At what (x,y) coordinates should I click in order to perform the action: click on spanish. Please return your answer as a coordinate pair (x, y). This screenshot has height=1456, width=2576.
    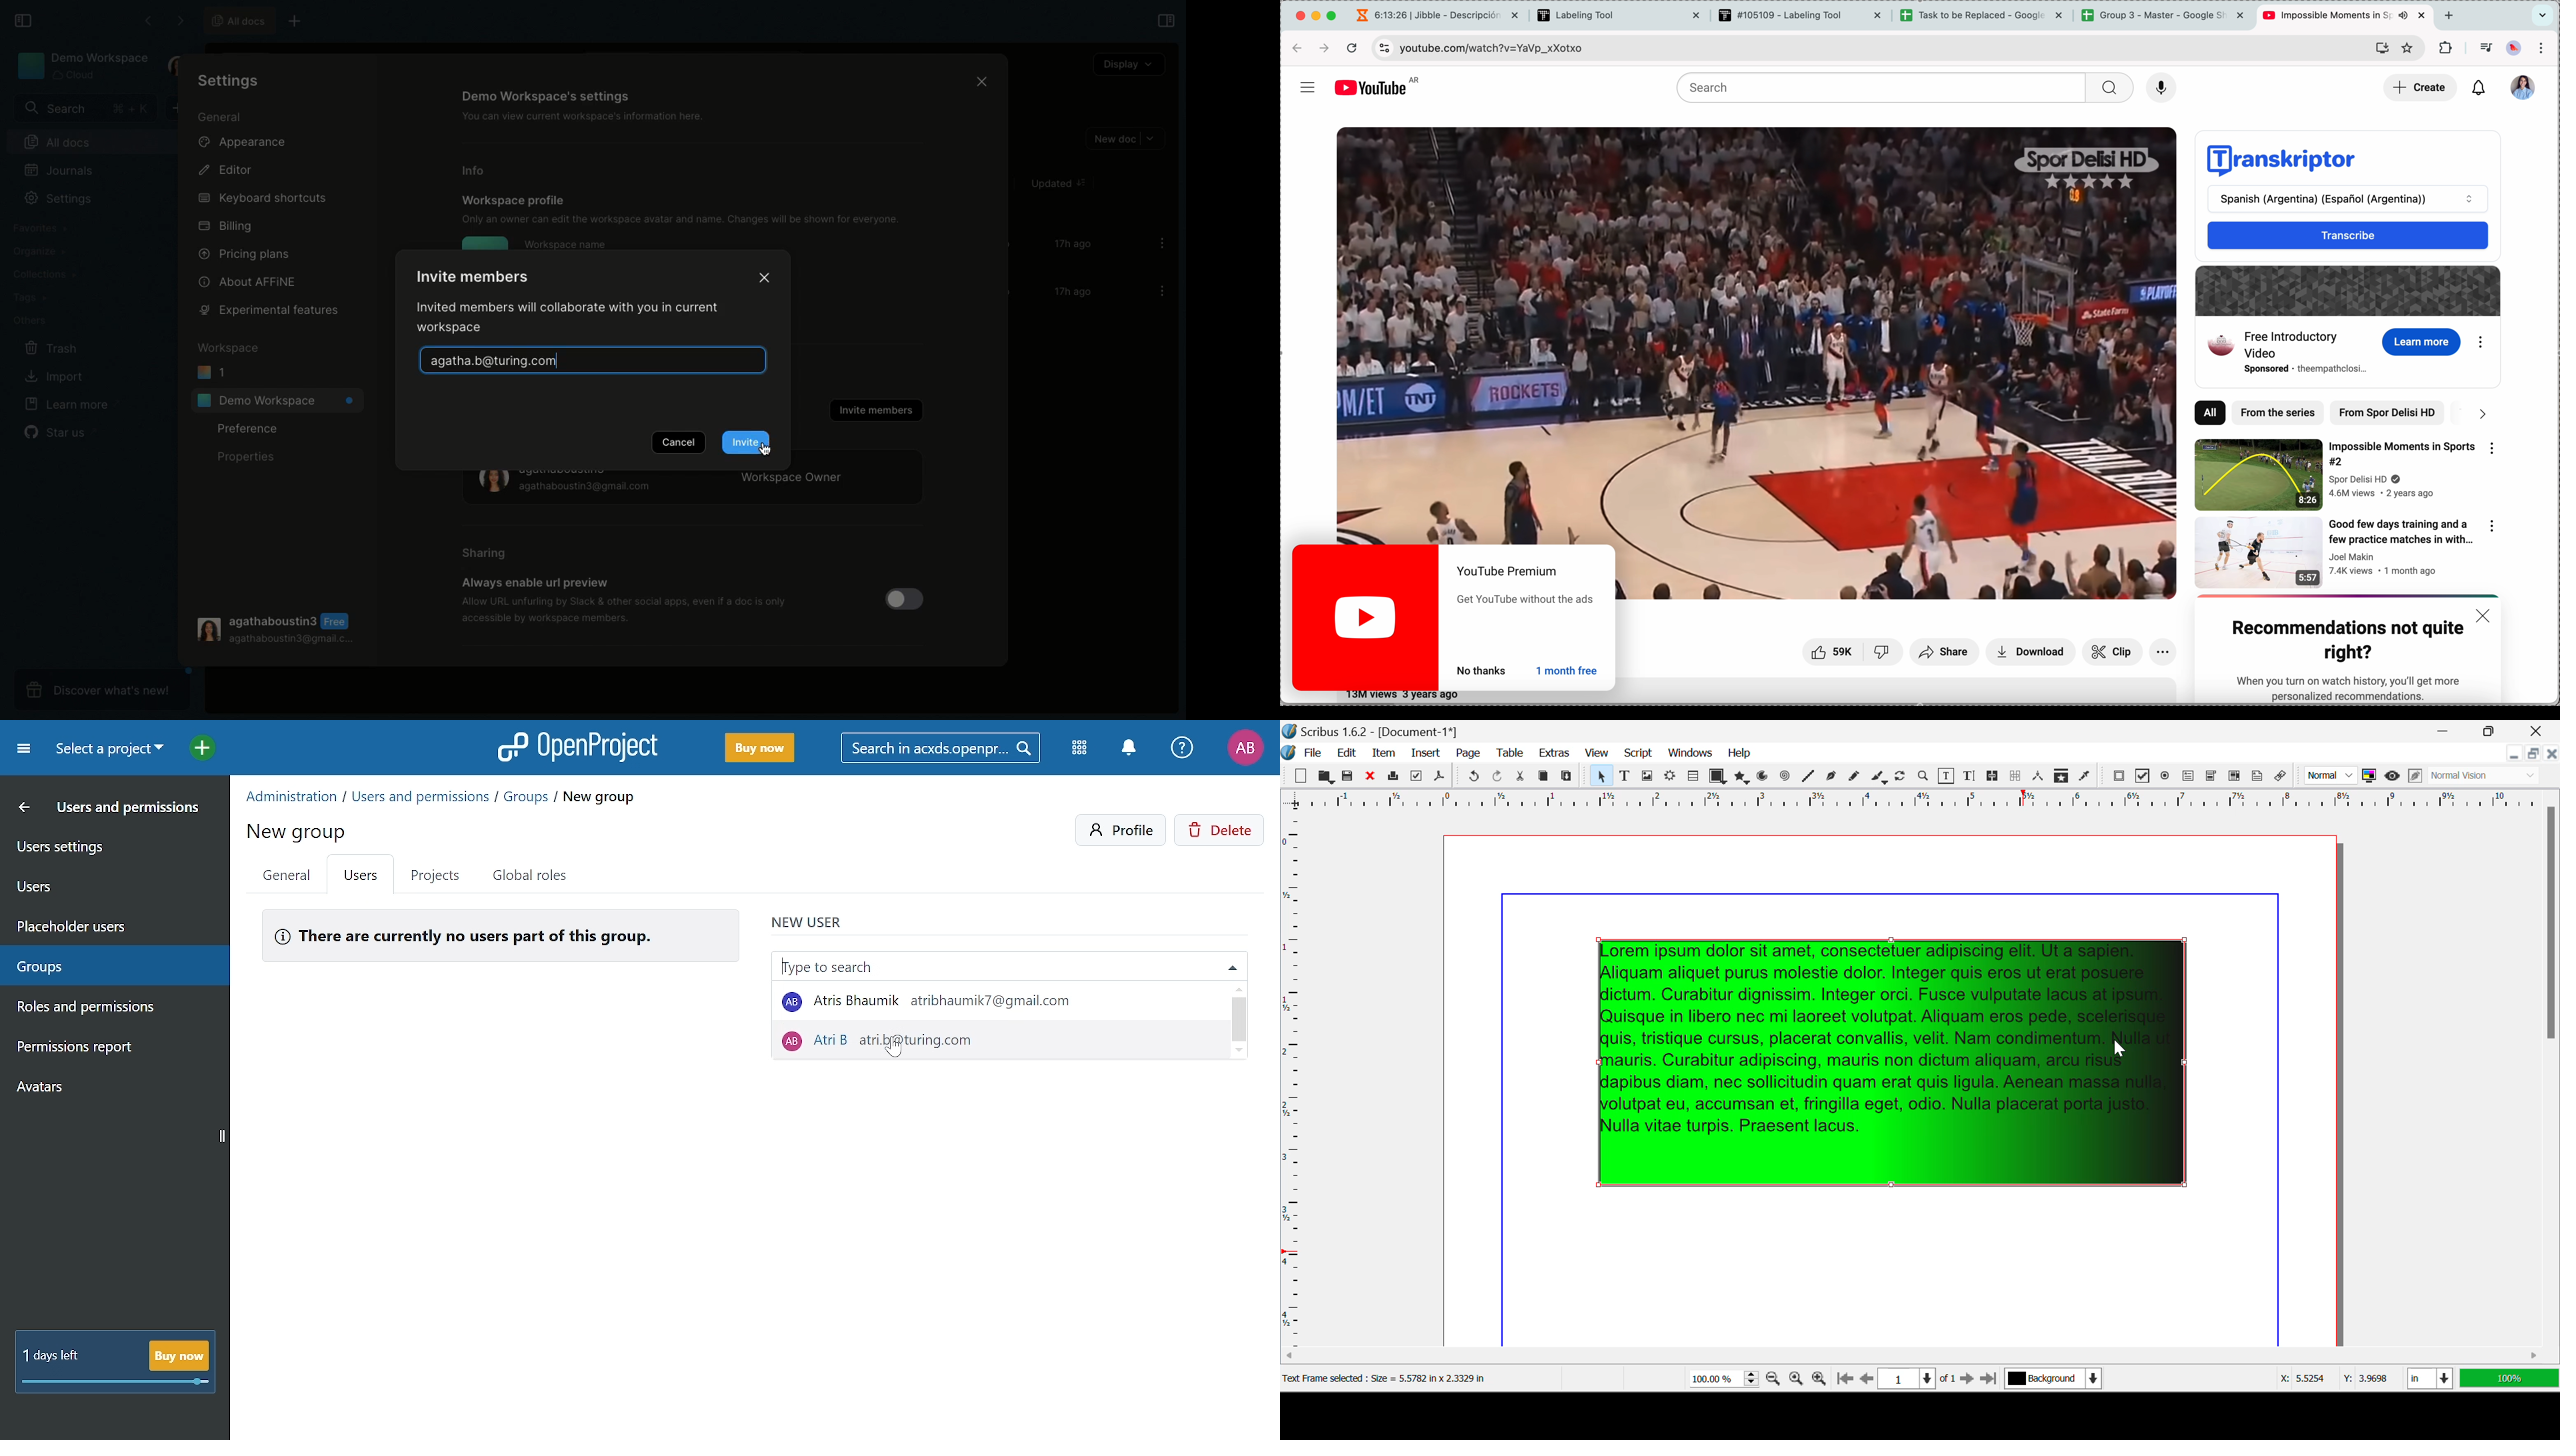
    Looking at the image, I should click on (2350, 200).